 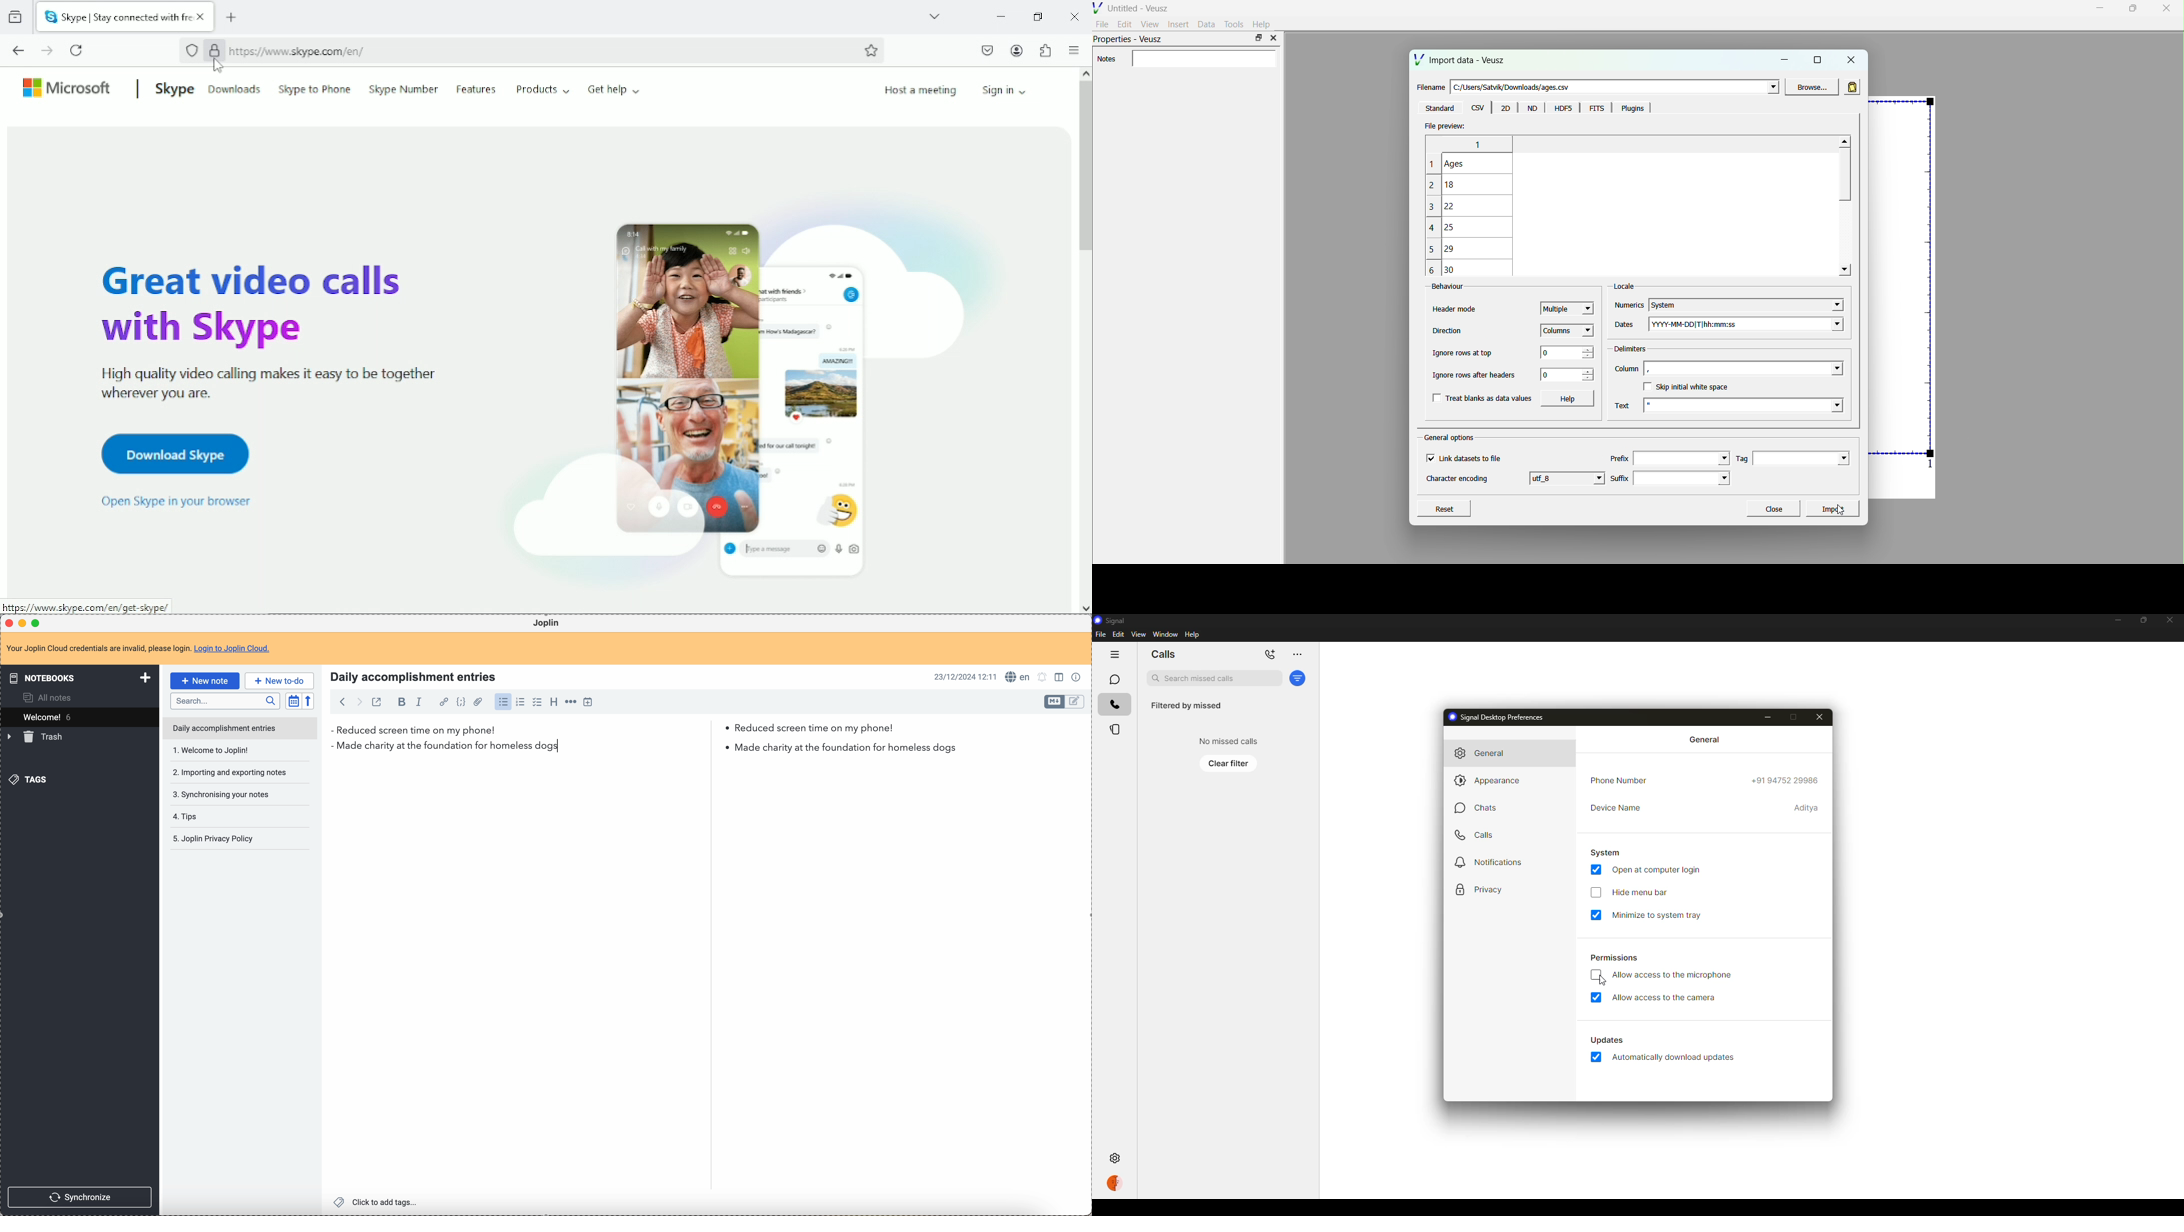 What do you see at coordinates (745, 387) in the screenshot?
I see `videocall/chat` at bounding box center [745, 387].